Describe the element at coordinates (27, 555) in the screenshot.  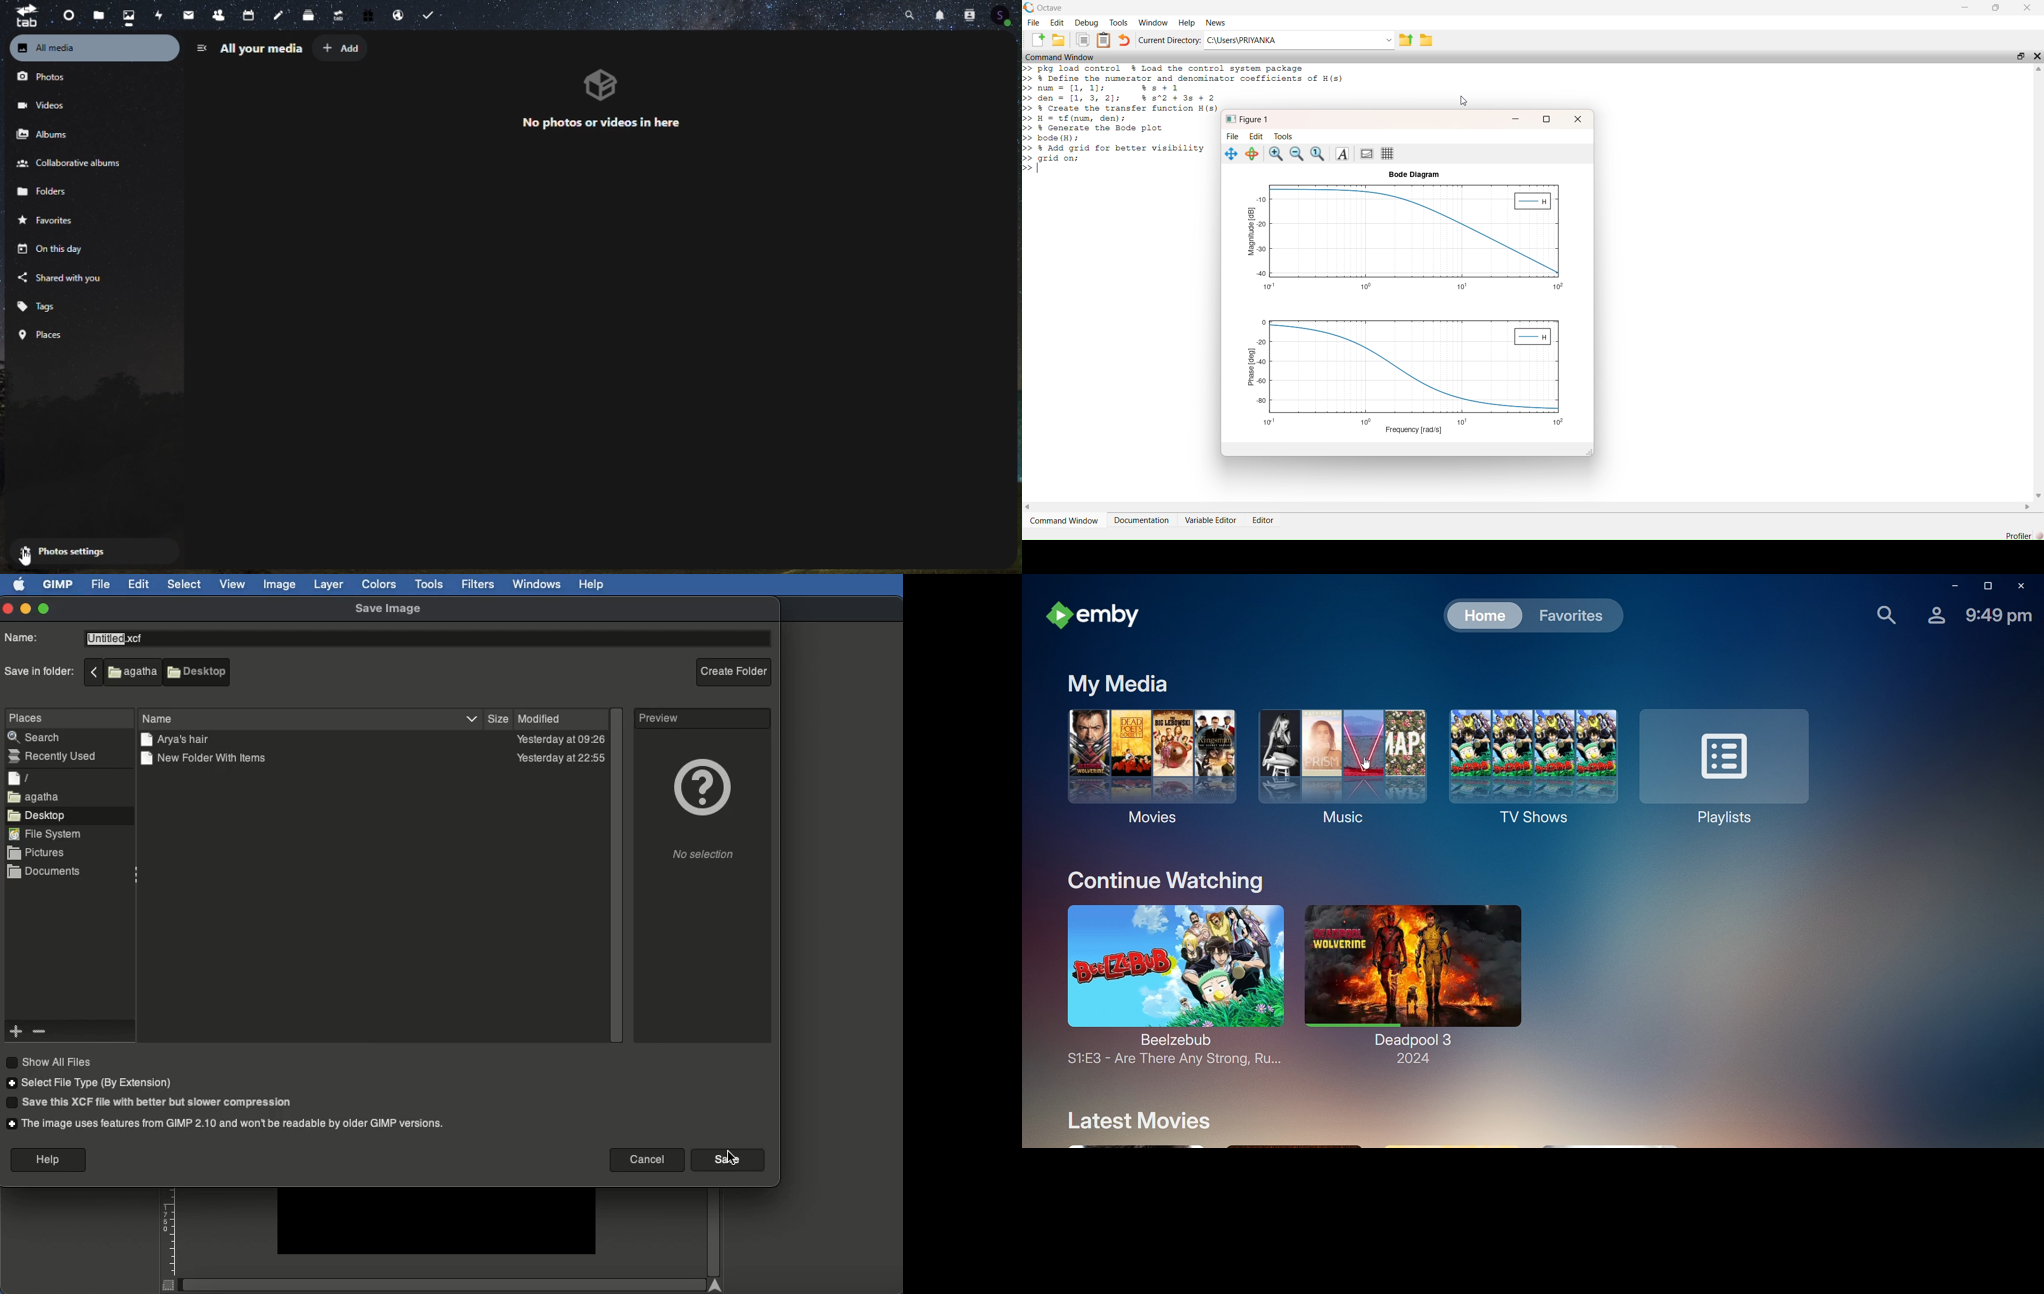
I see `cursor` at that location.